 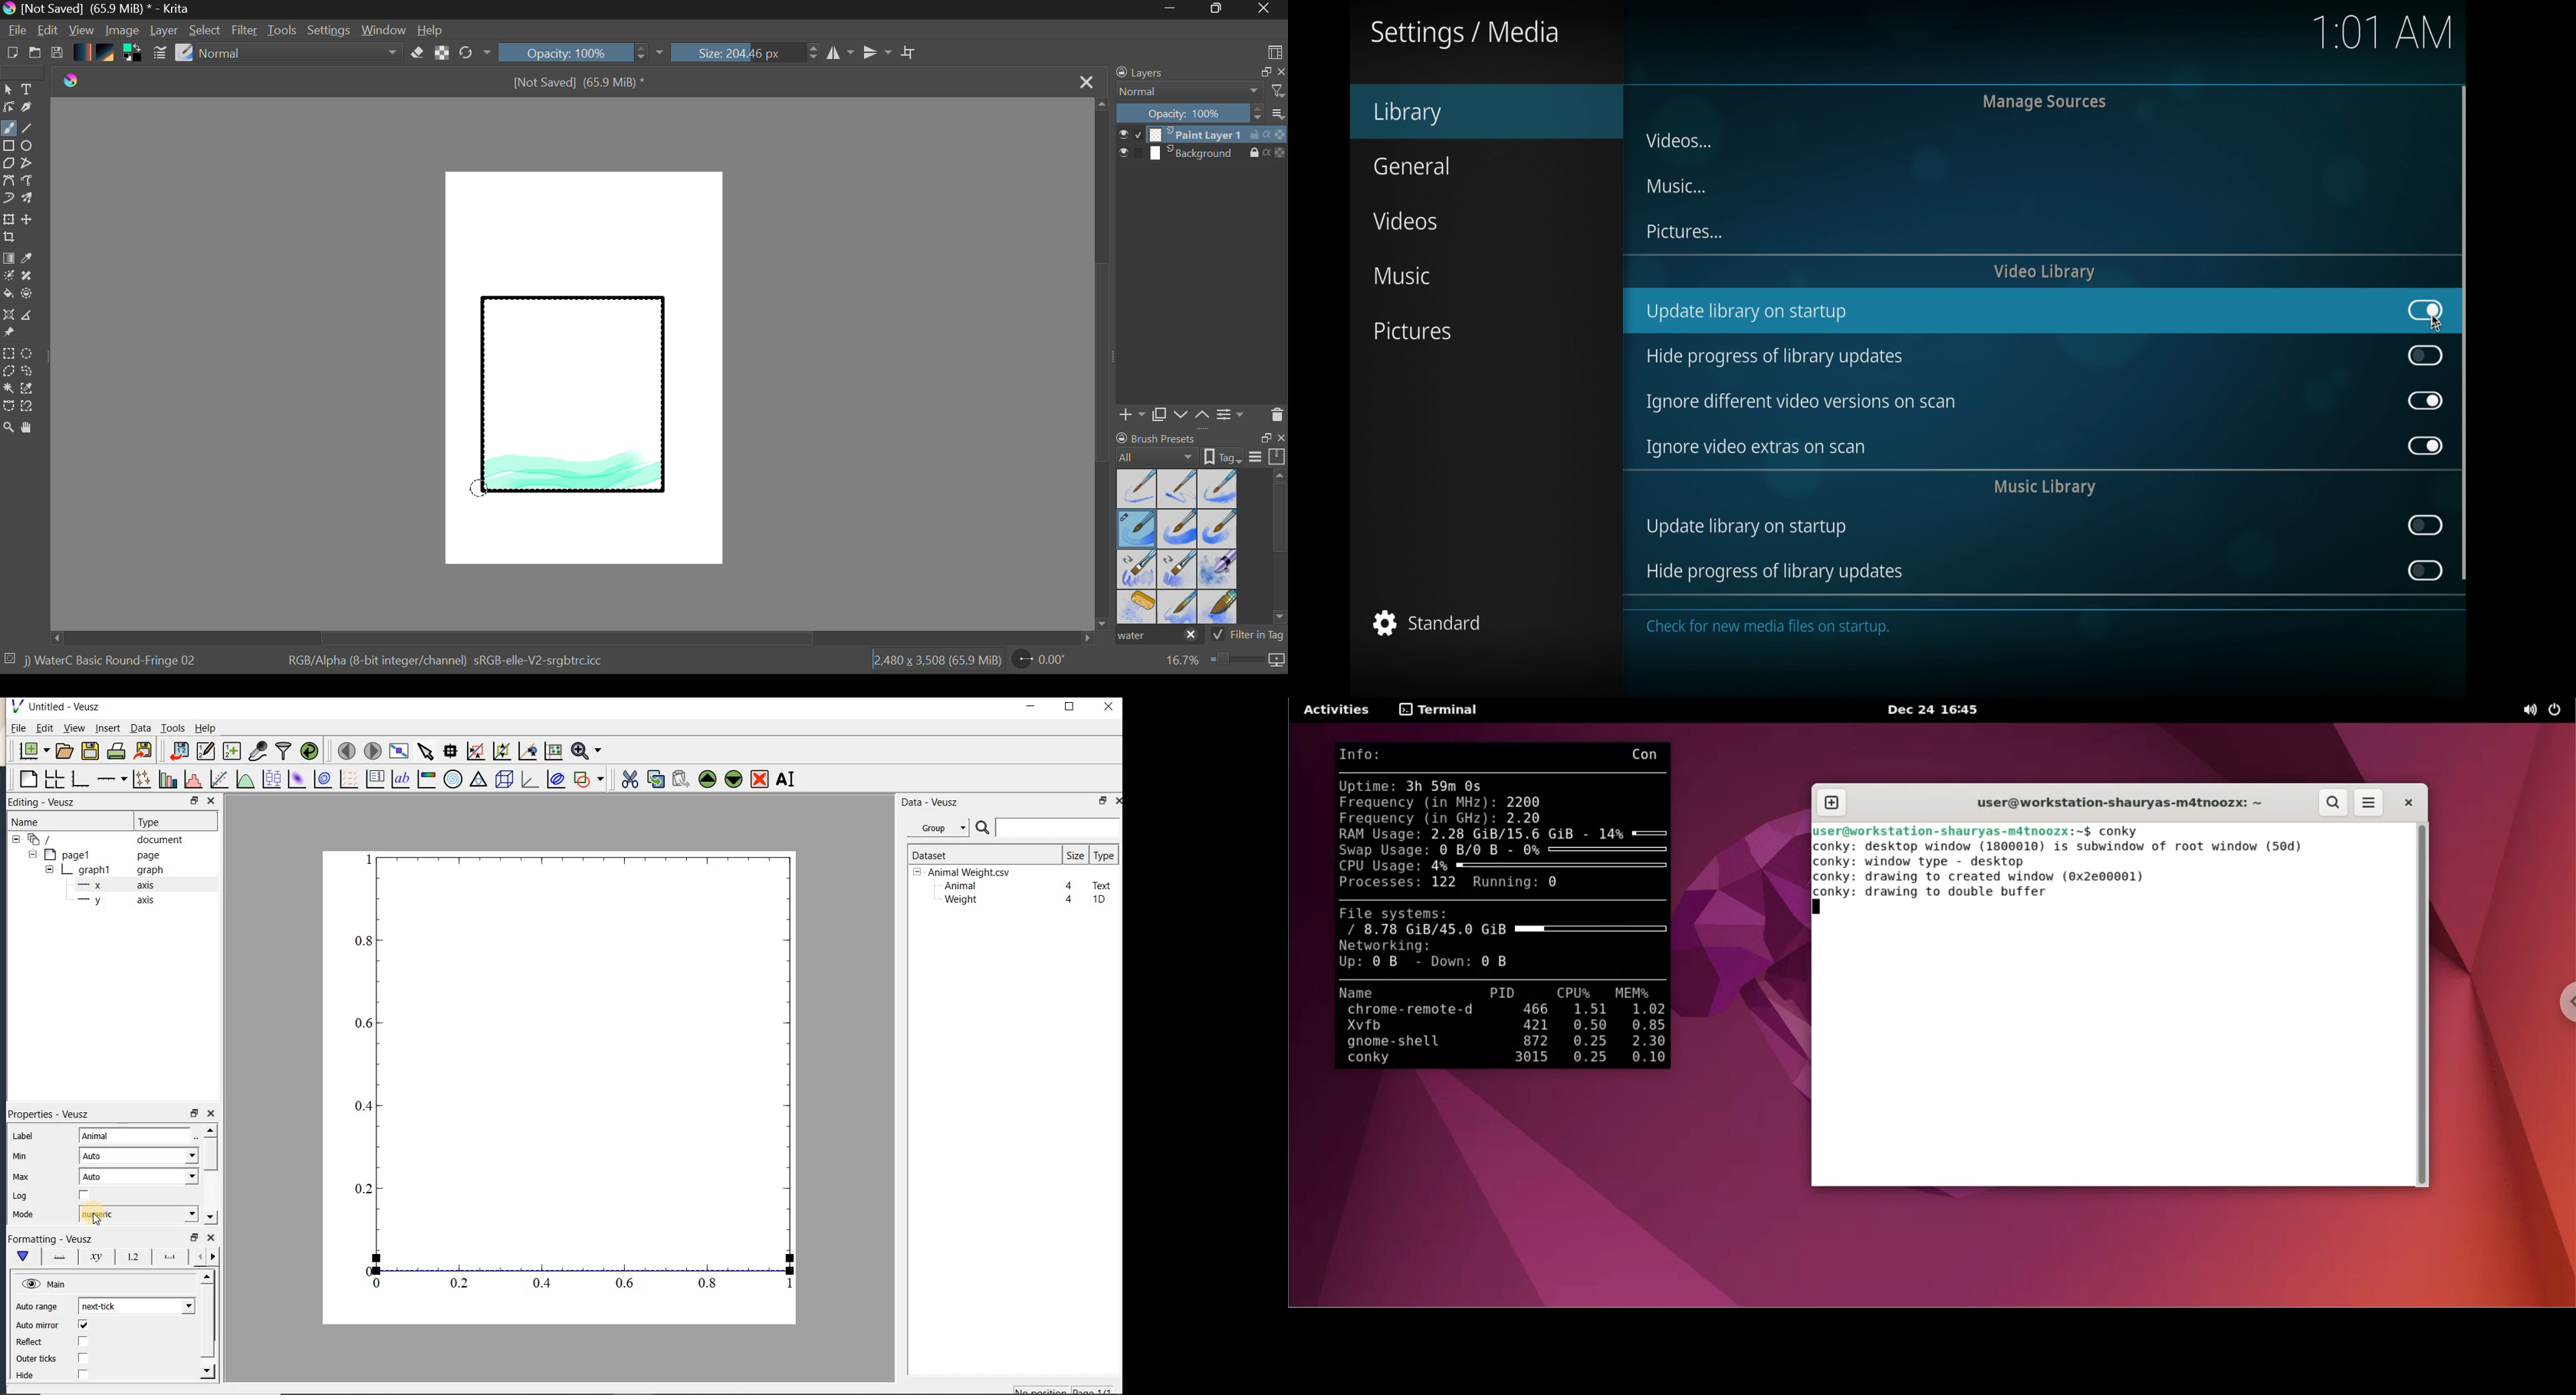 I want to click on manage sources, so click(x=2045, y=101).